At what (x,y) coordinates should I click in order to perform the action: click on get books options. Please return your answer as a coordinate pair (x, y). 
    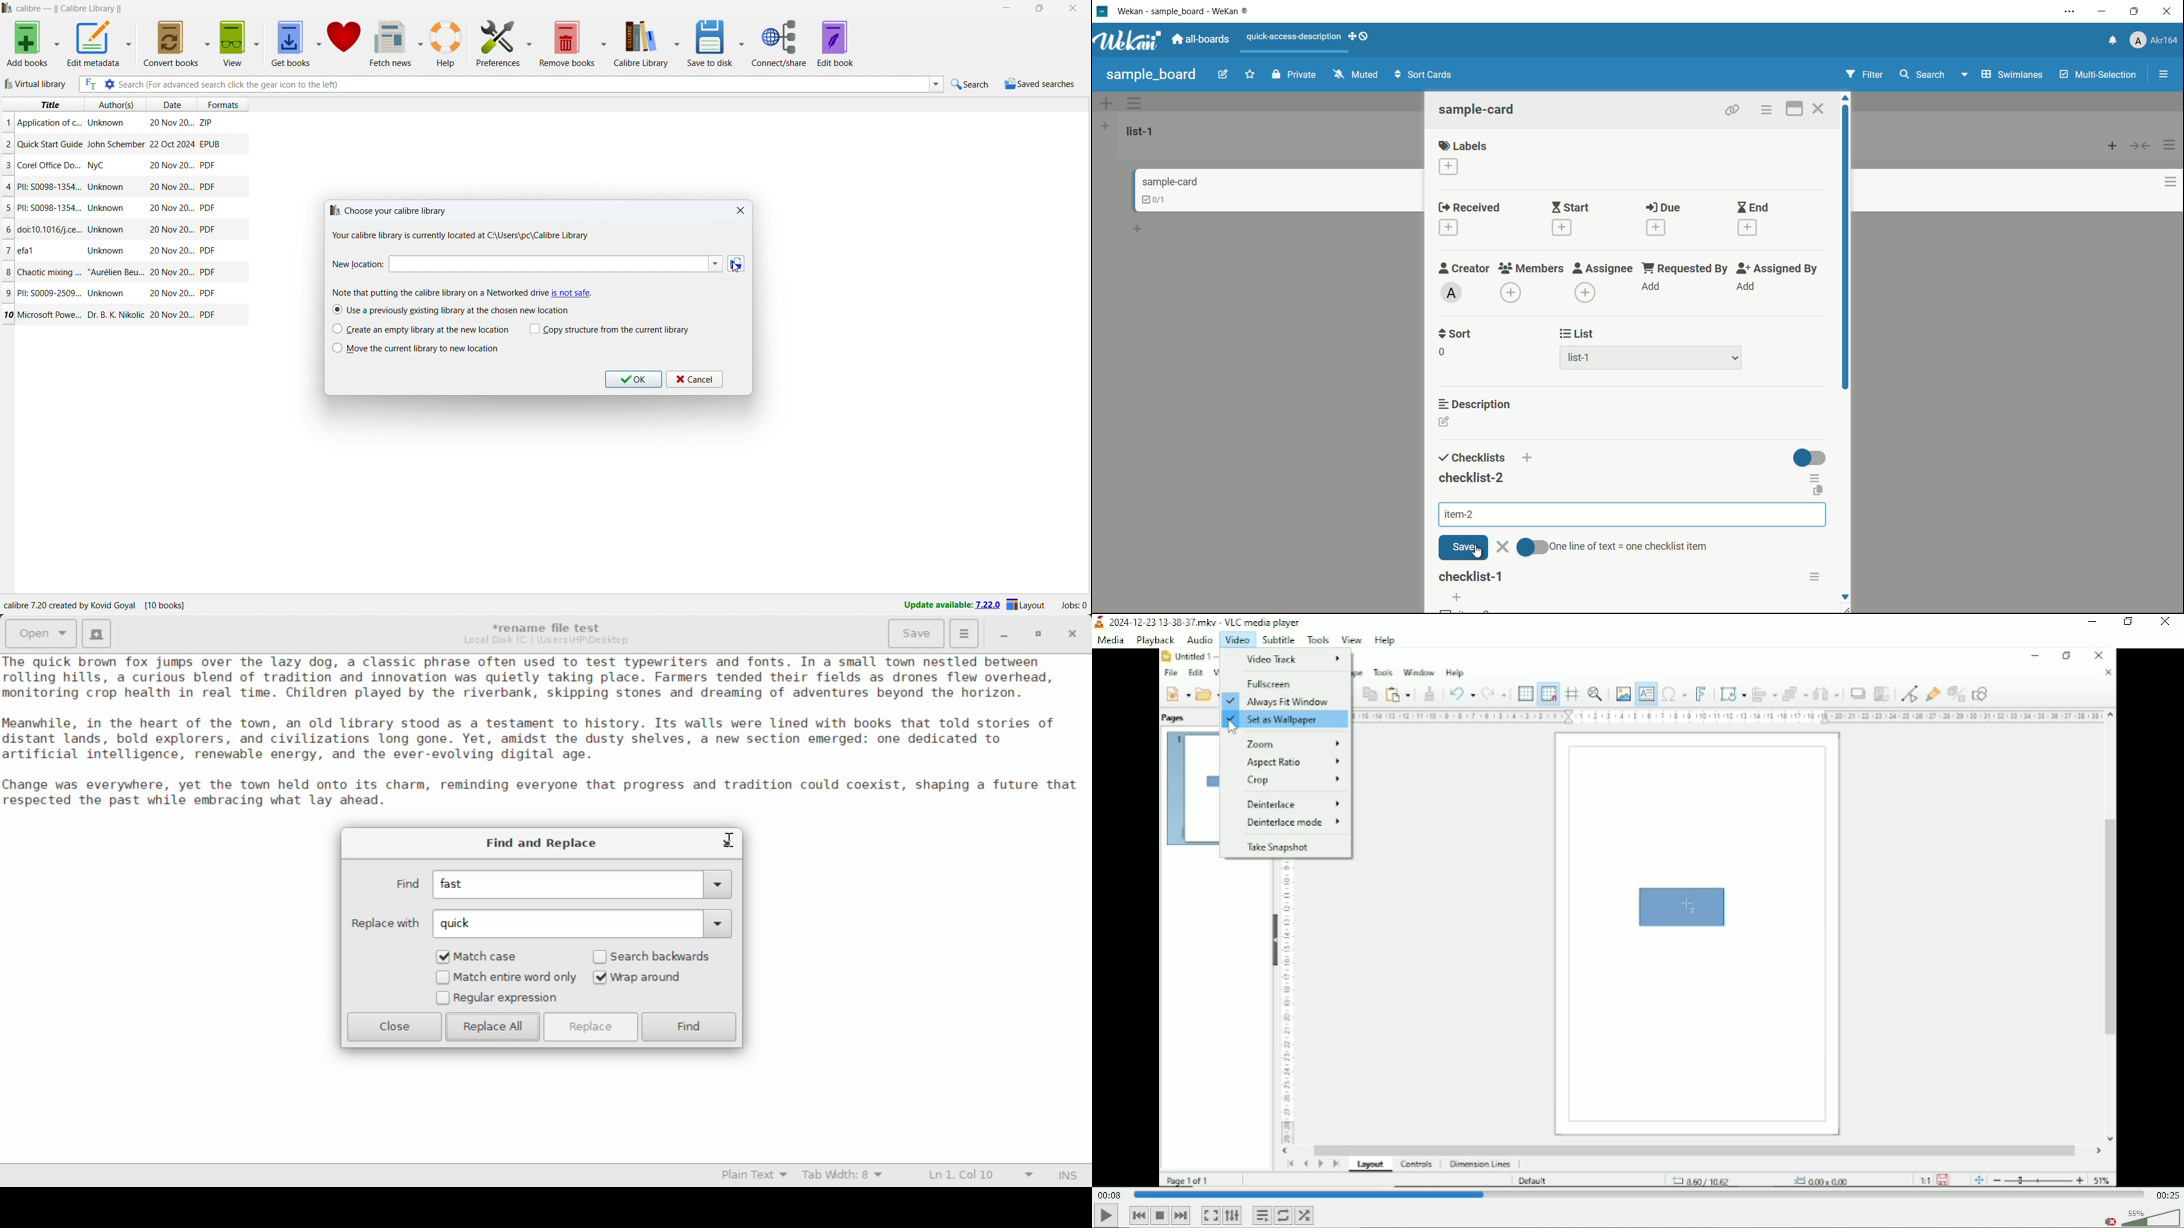
    Looking at the image, I should click on (319, 43).